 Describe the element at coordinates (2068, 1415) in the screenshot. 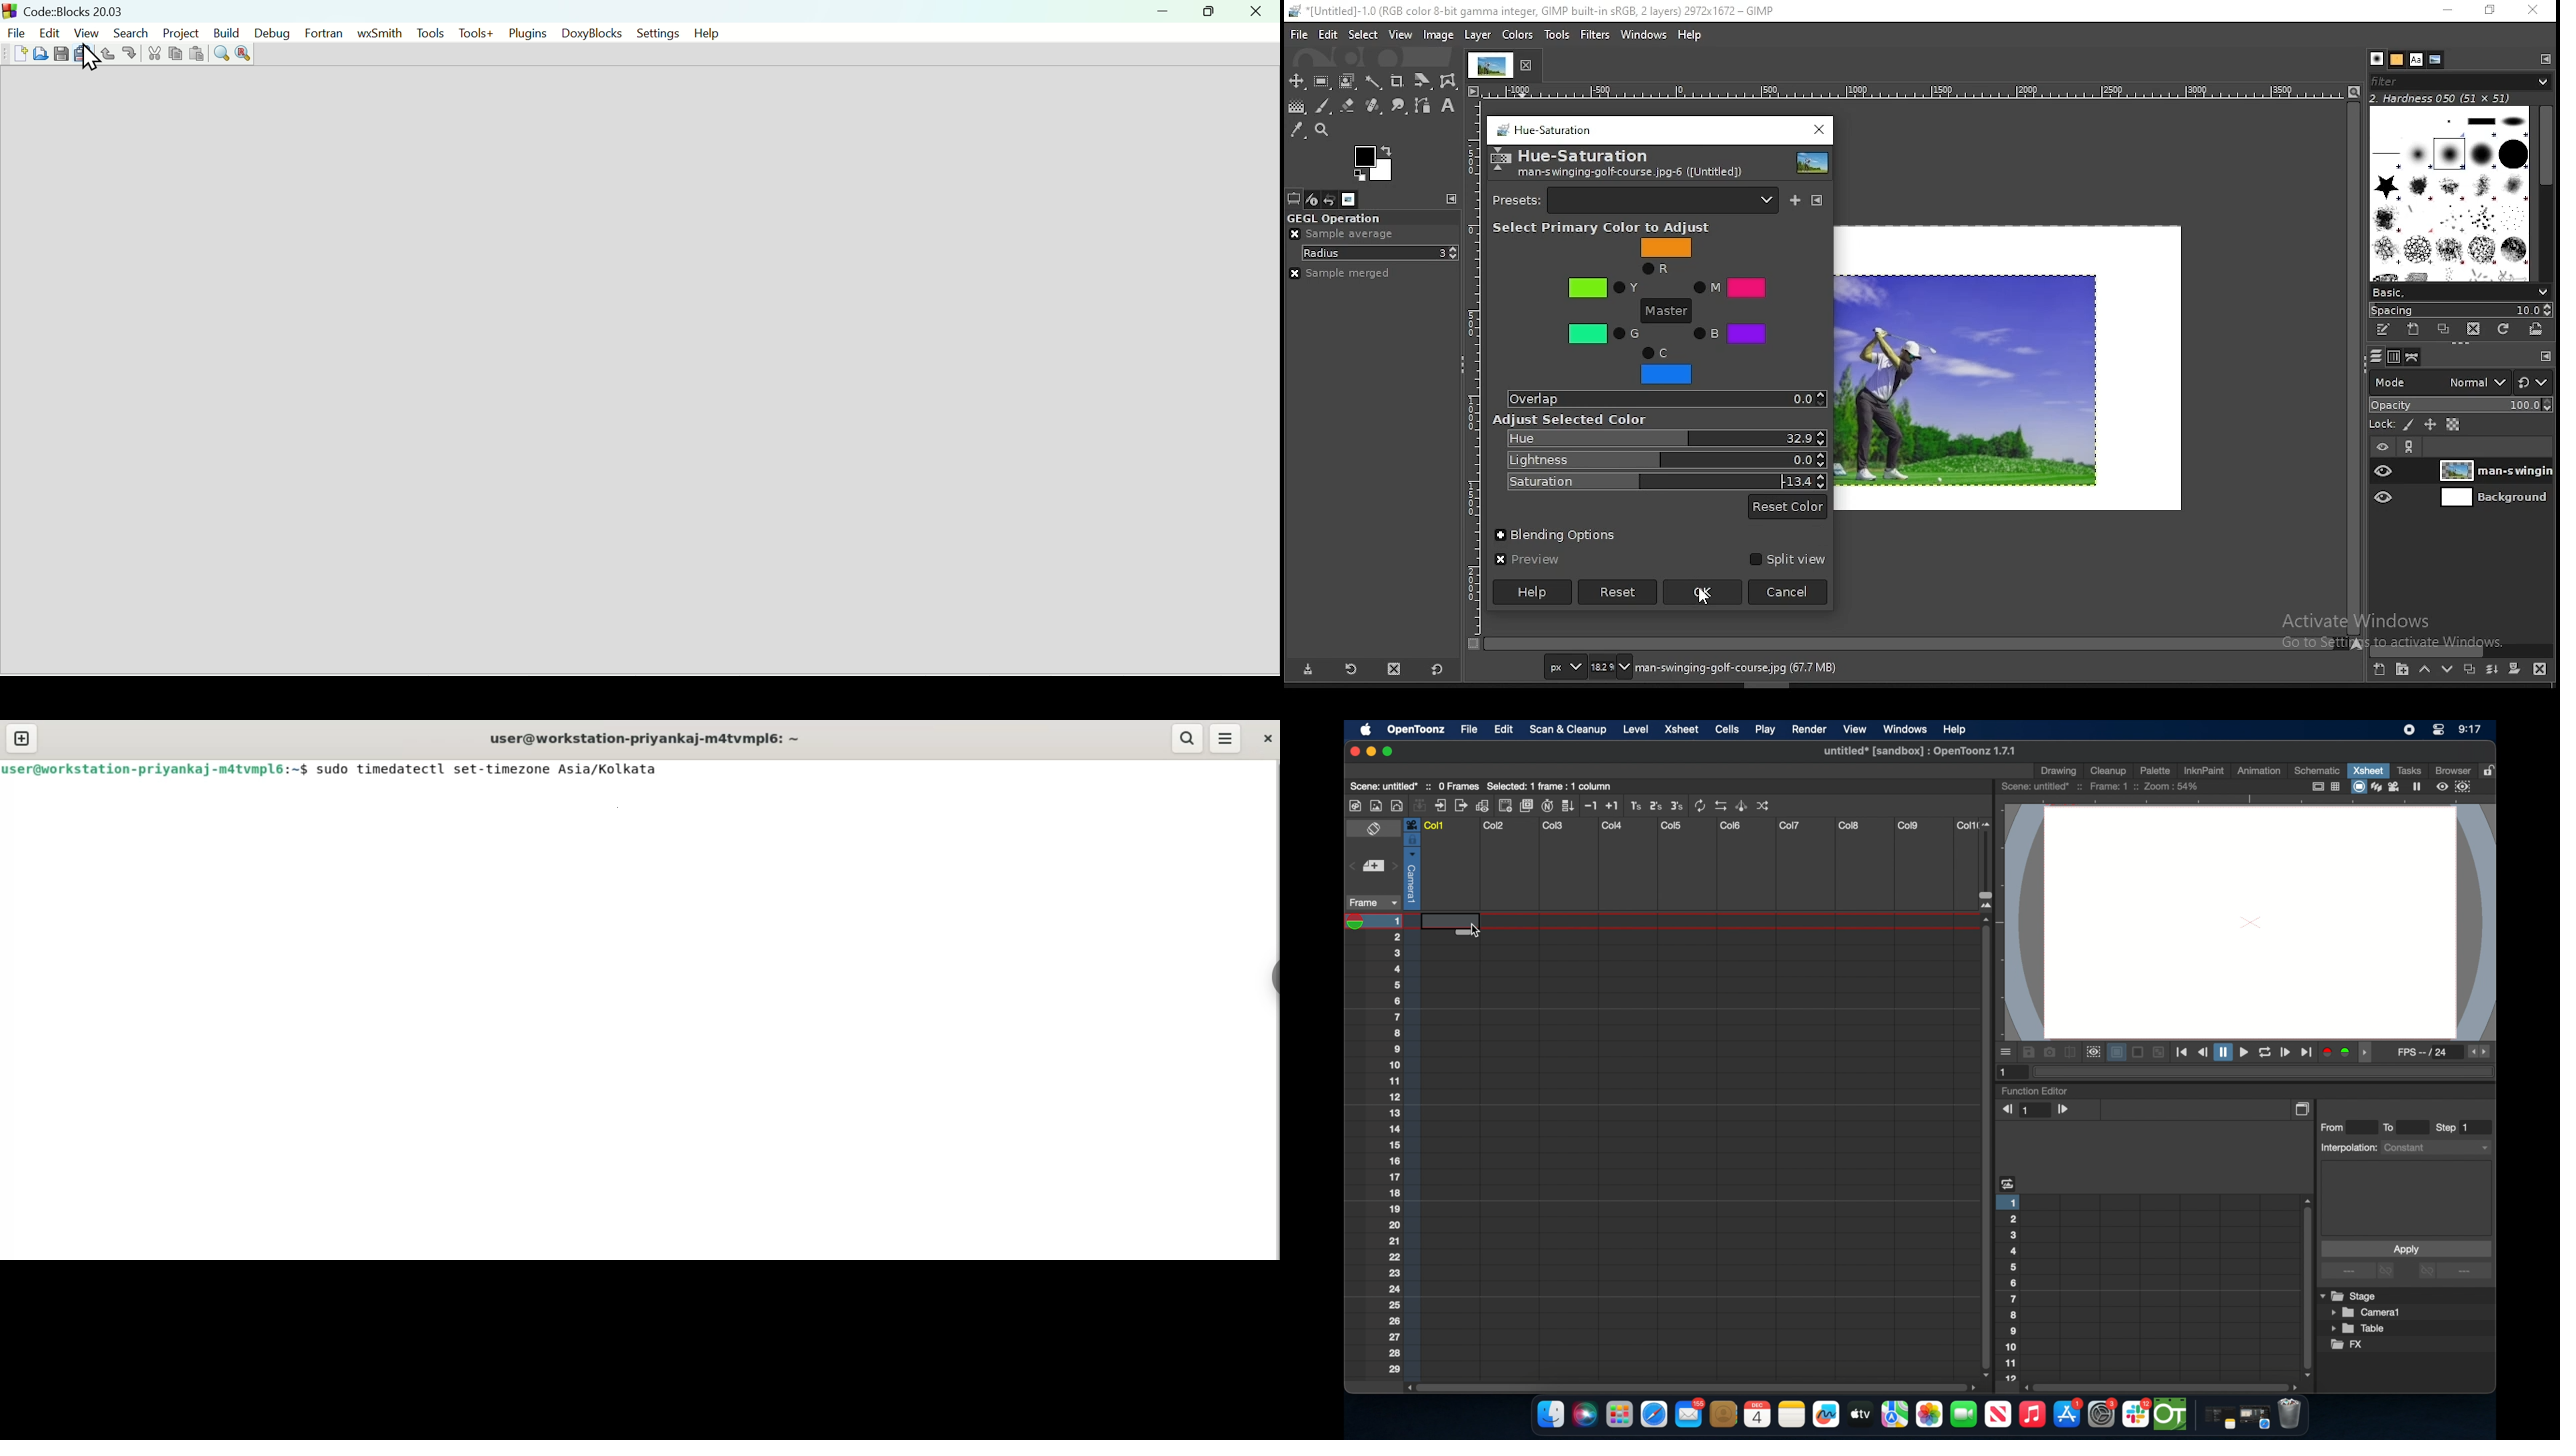

I see `appstore` at that location.